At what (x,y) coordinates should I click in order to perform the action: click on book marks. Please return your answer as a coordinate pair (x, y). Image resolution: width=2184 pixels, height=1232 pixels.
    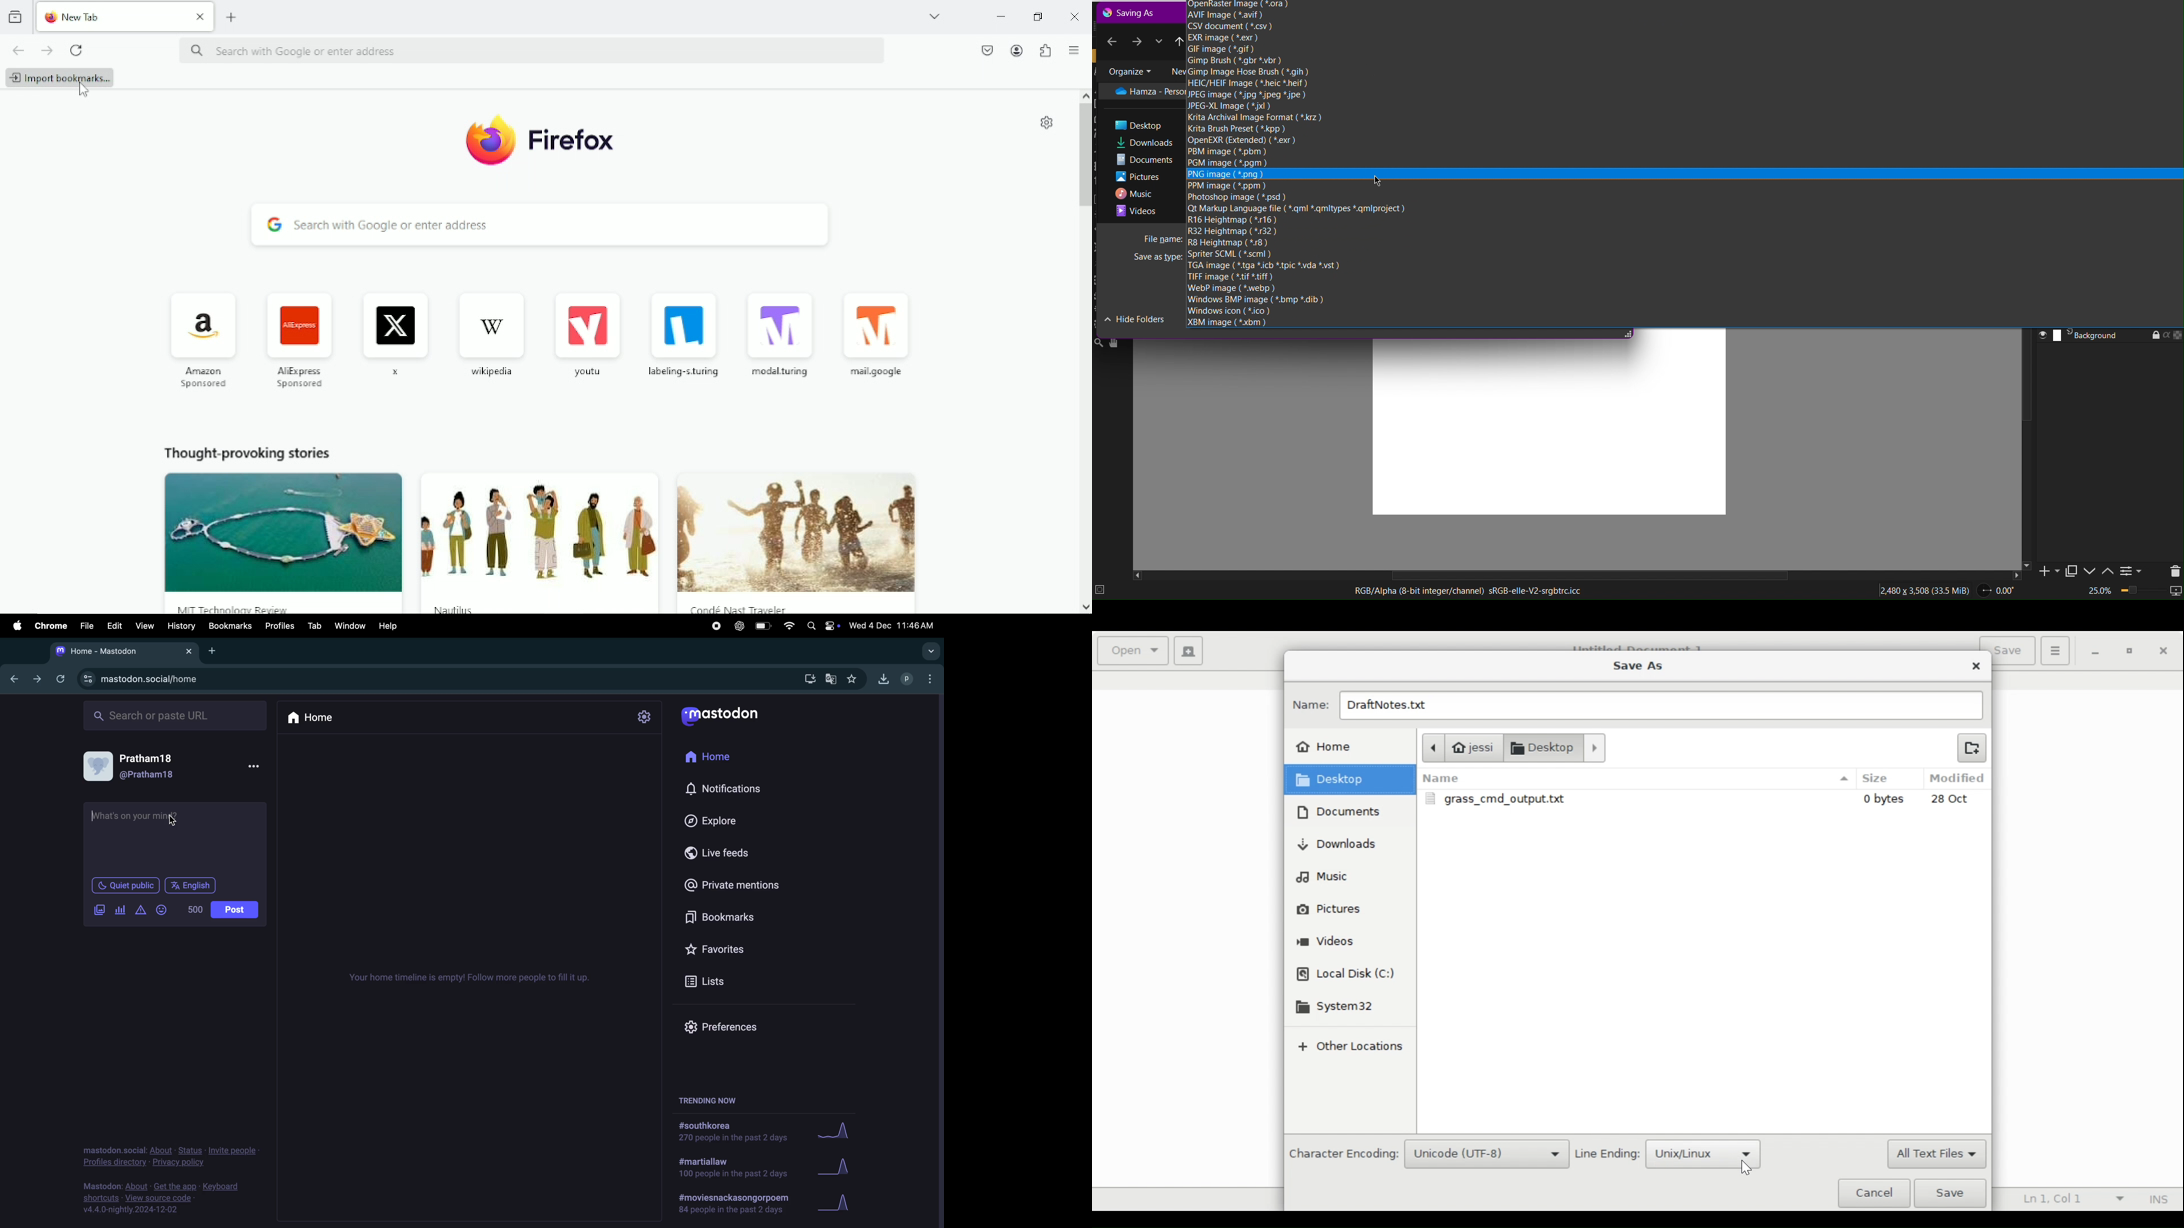
    Looking at the image, I should click on (728, 915).